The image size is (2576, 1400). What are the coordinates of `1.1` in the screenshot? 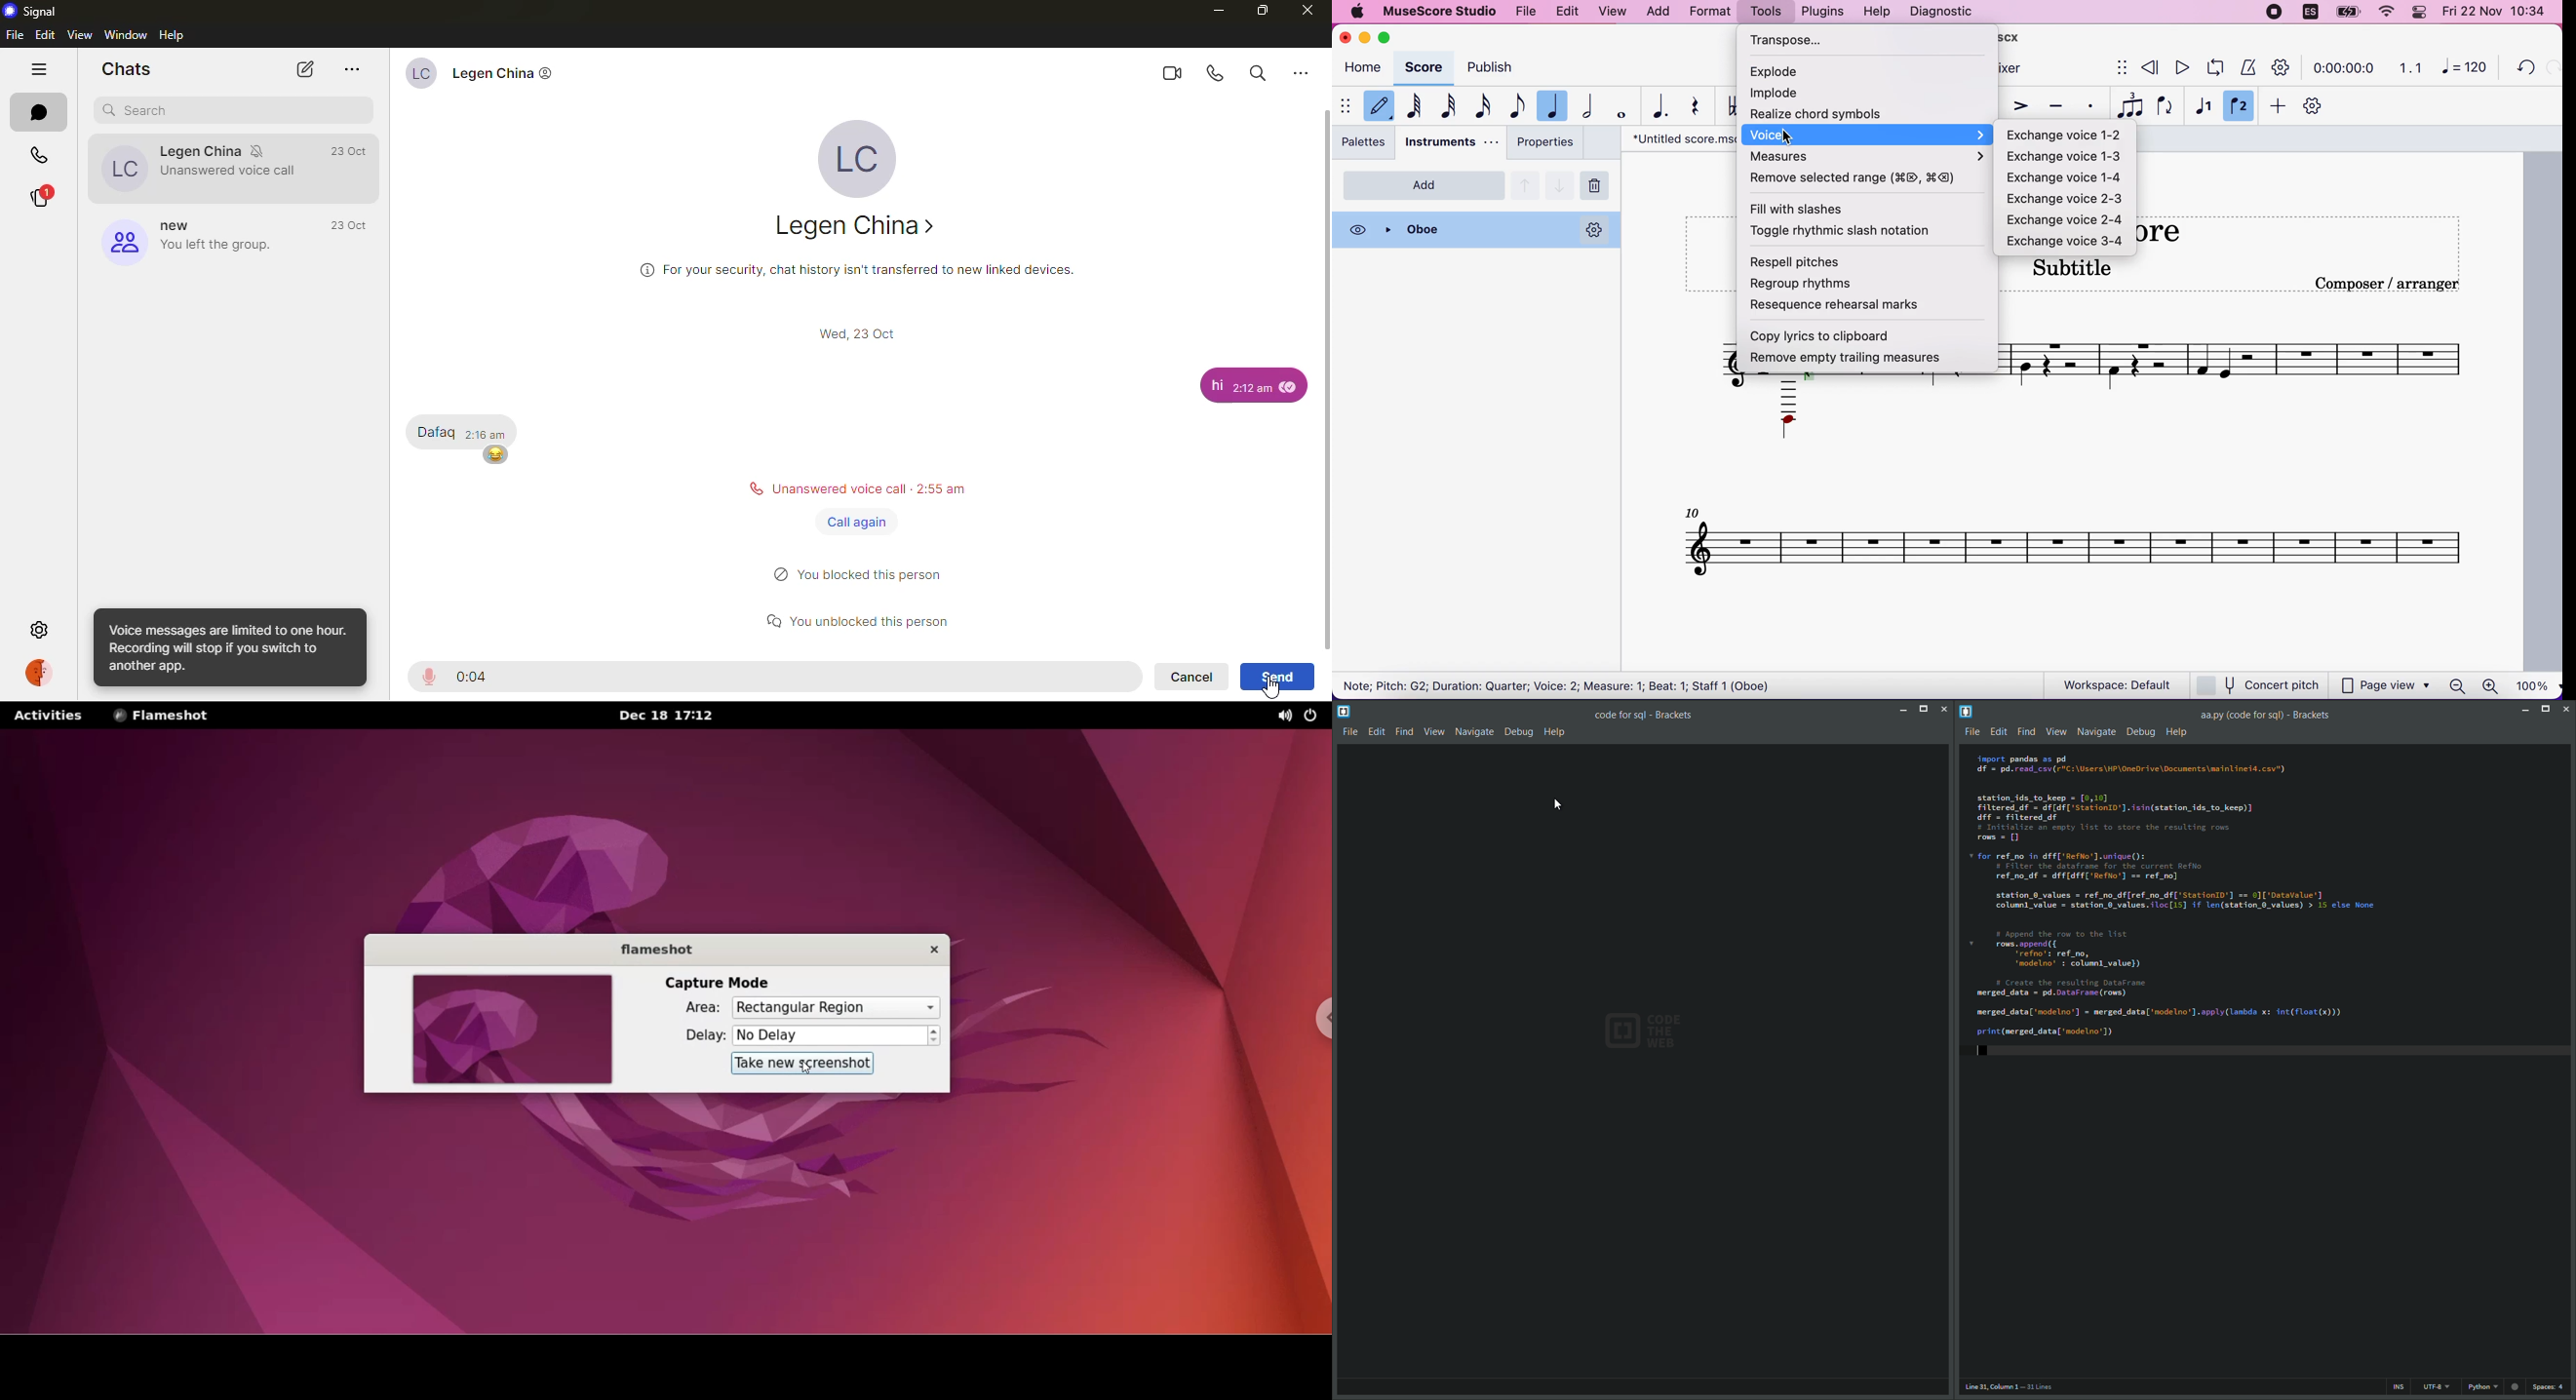 It's located at (2407, 66).